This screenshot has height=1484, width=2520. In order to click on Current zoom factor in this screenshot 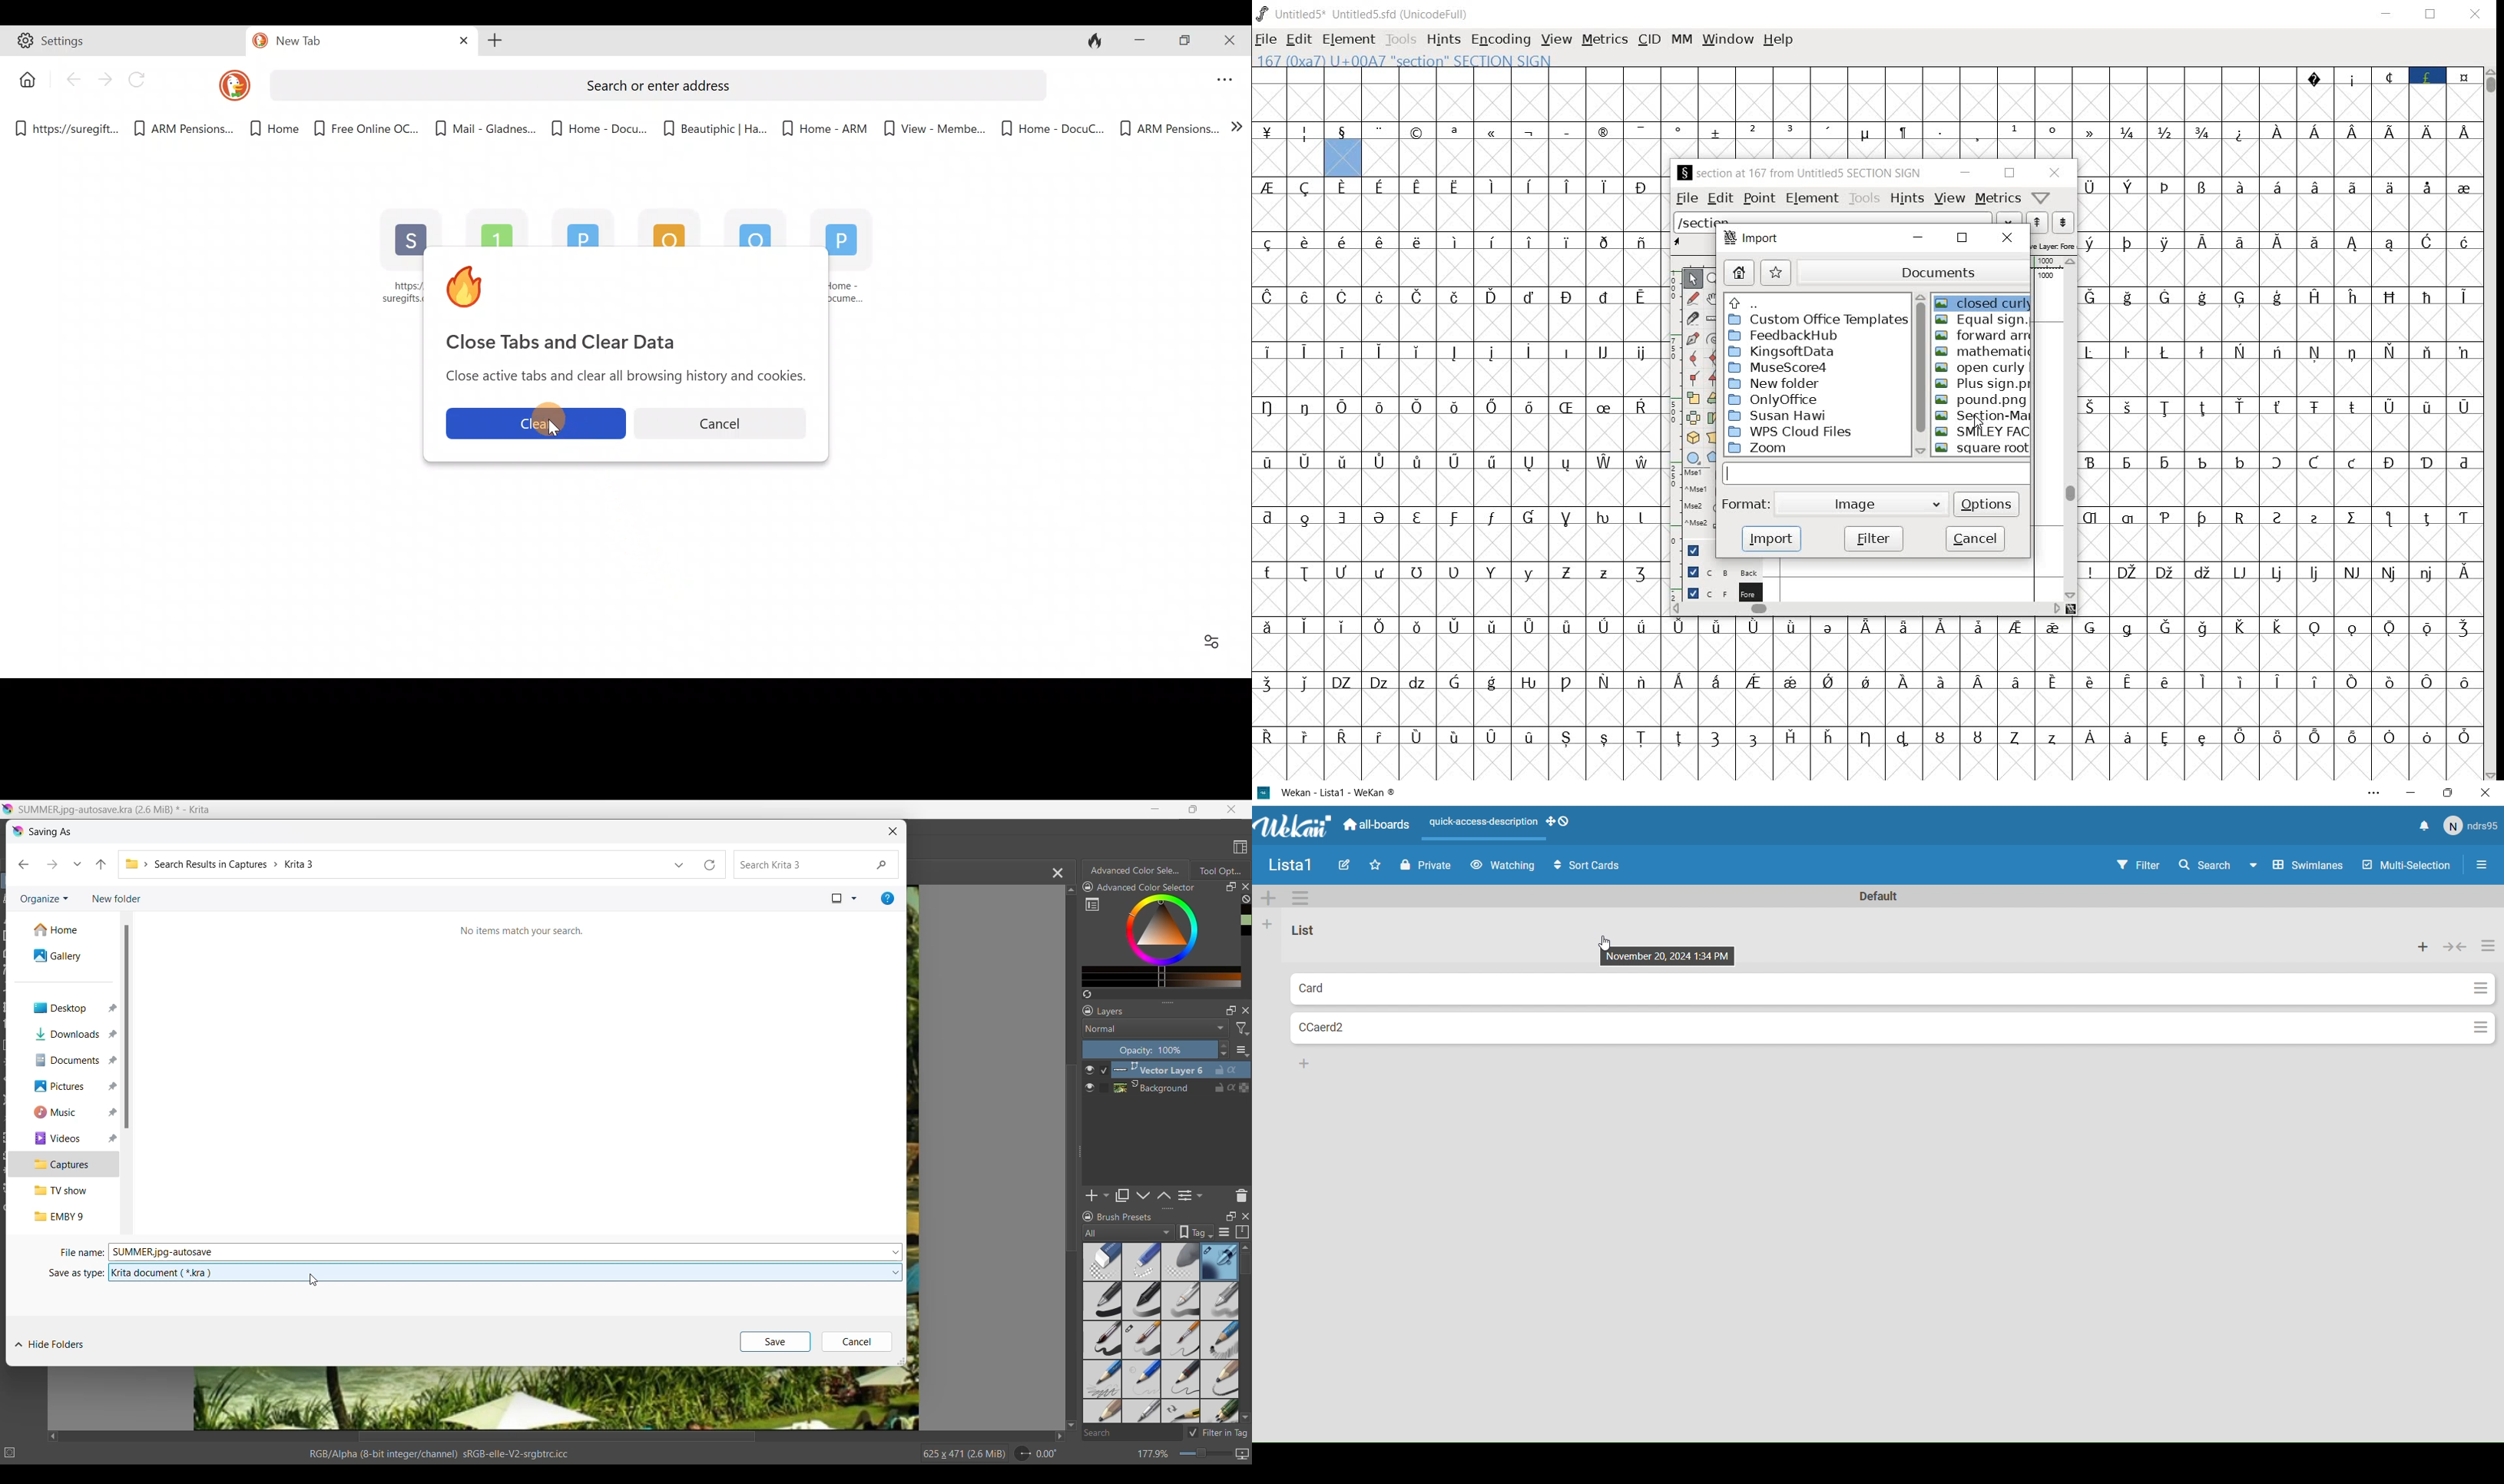, I will do `click(1154, 1455)`.